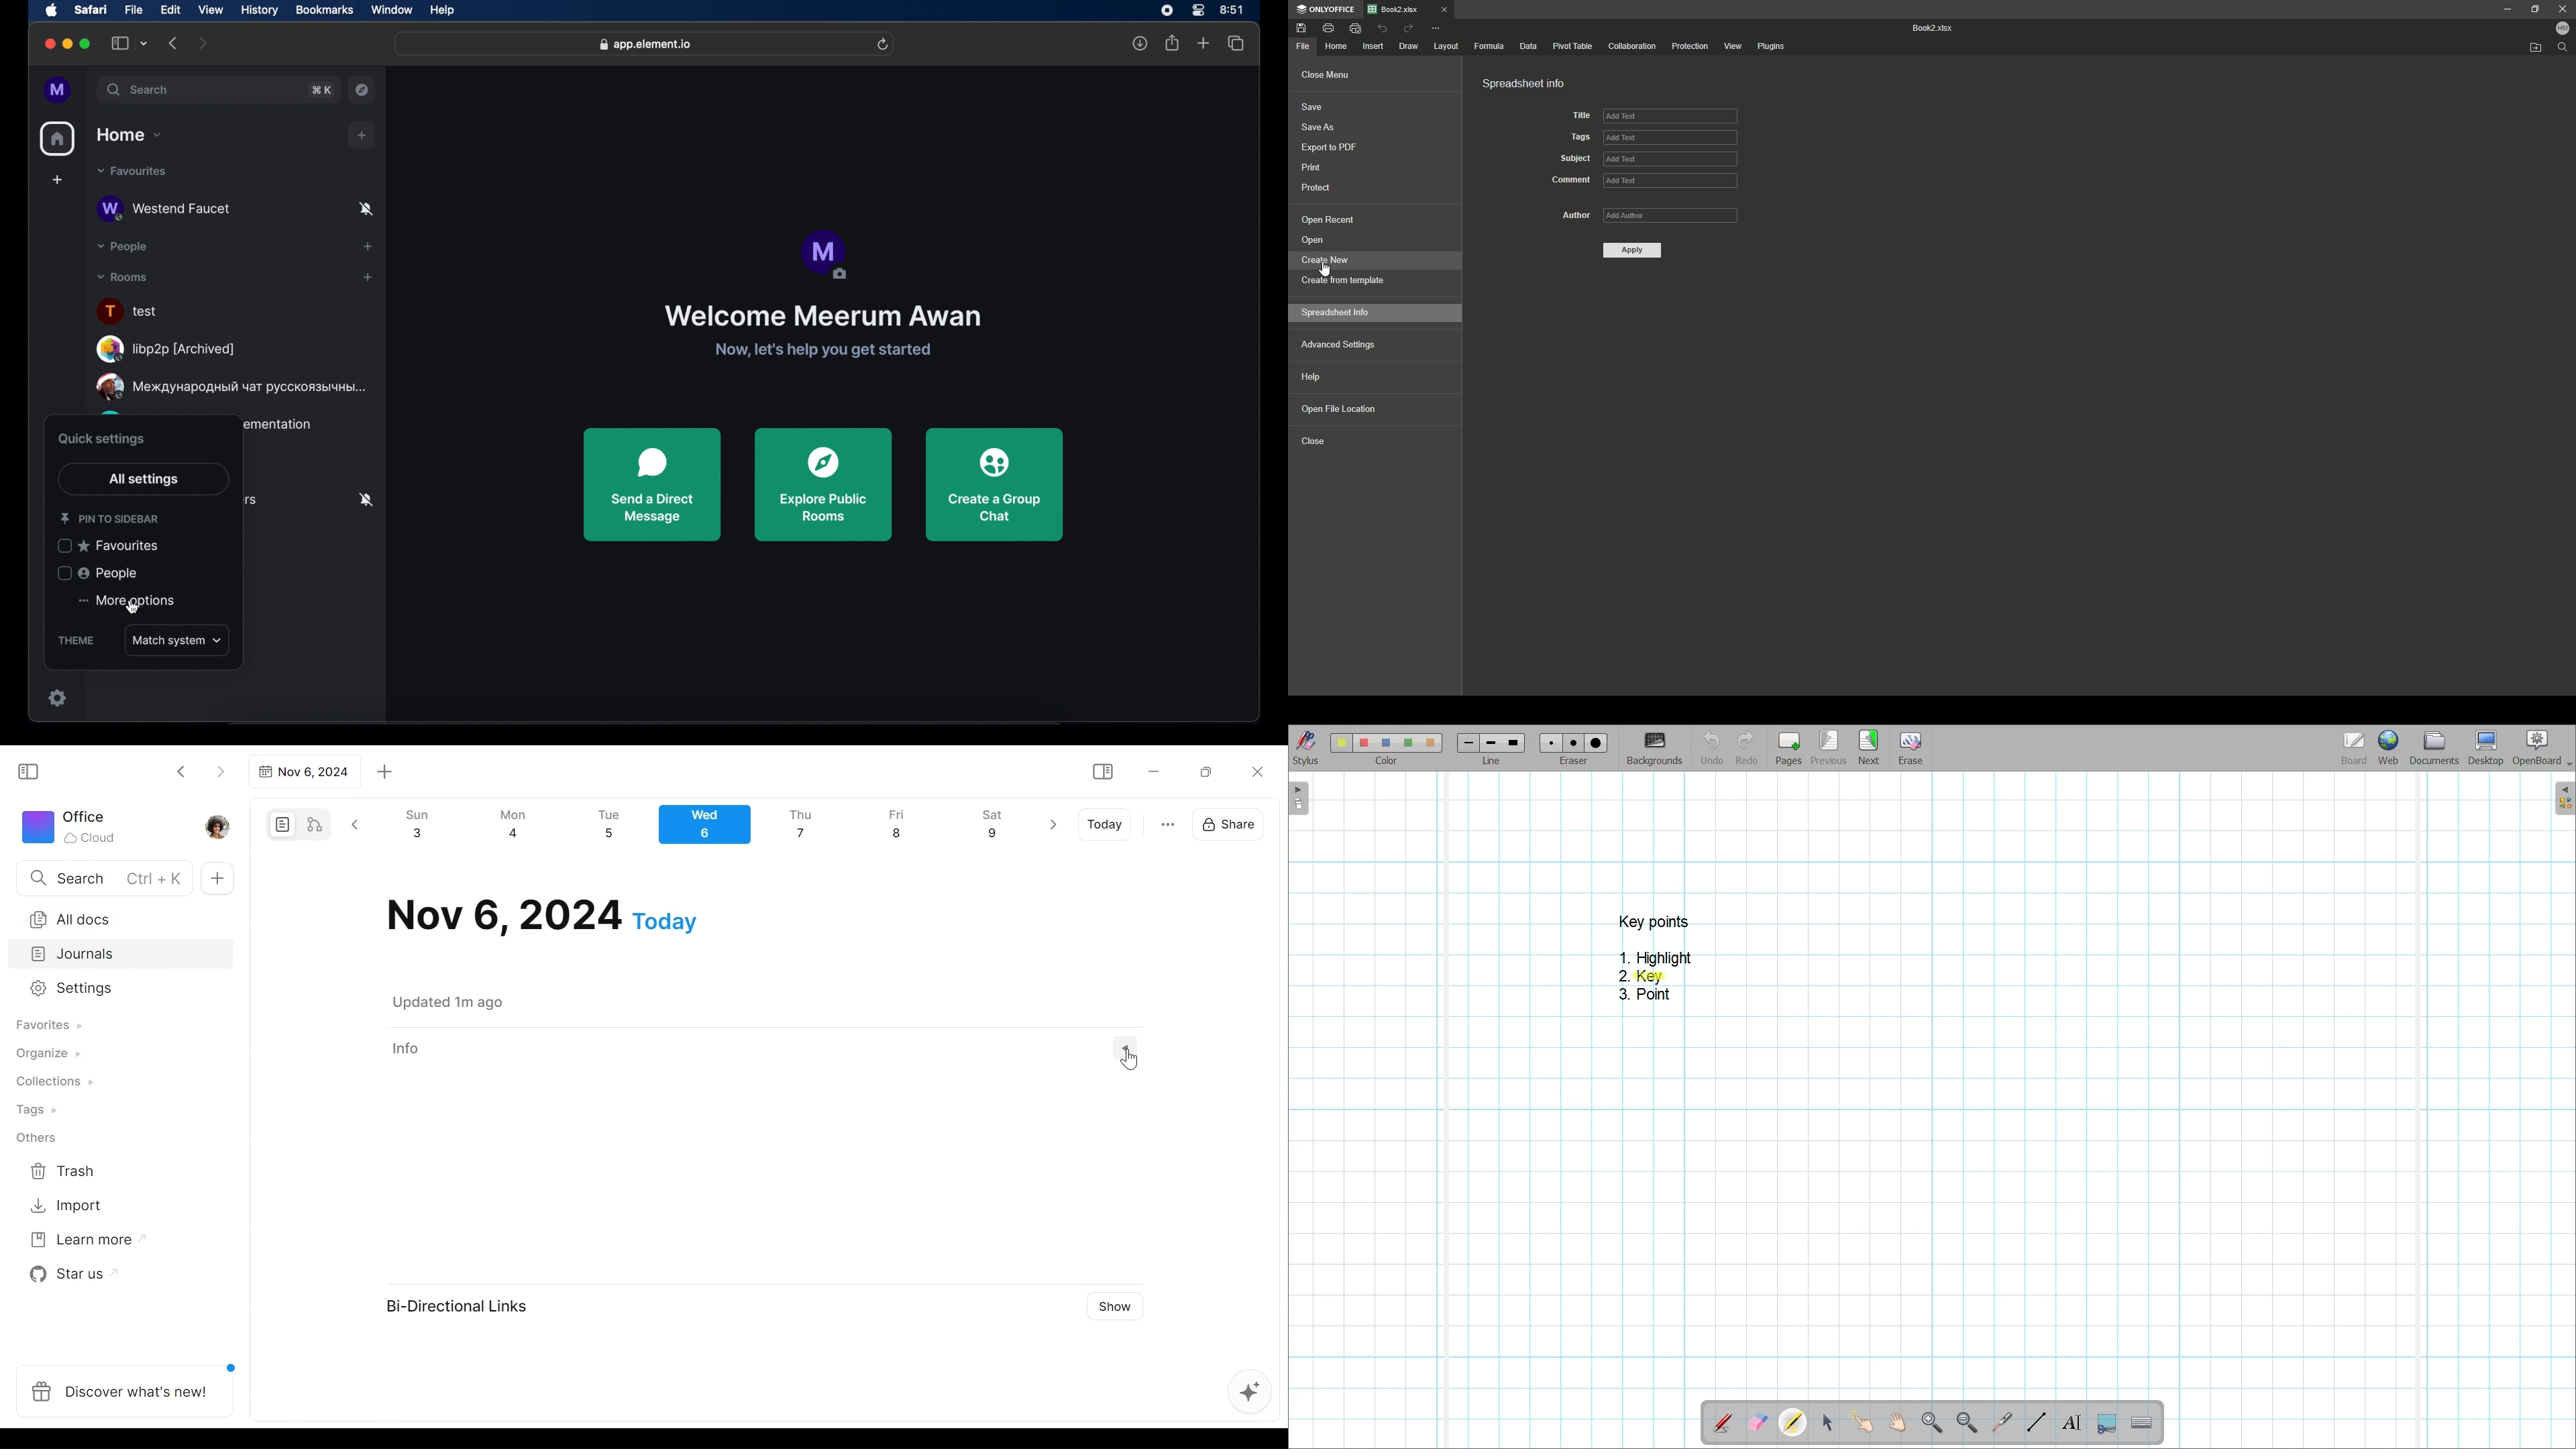 The height and width of the screenshot is (1456, 2576). I want to click on AFFiNE AI, so click(1250, 1393).